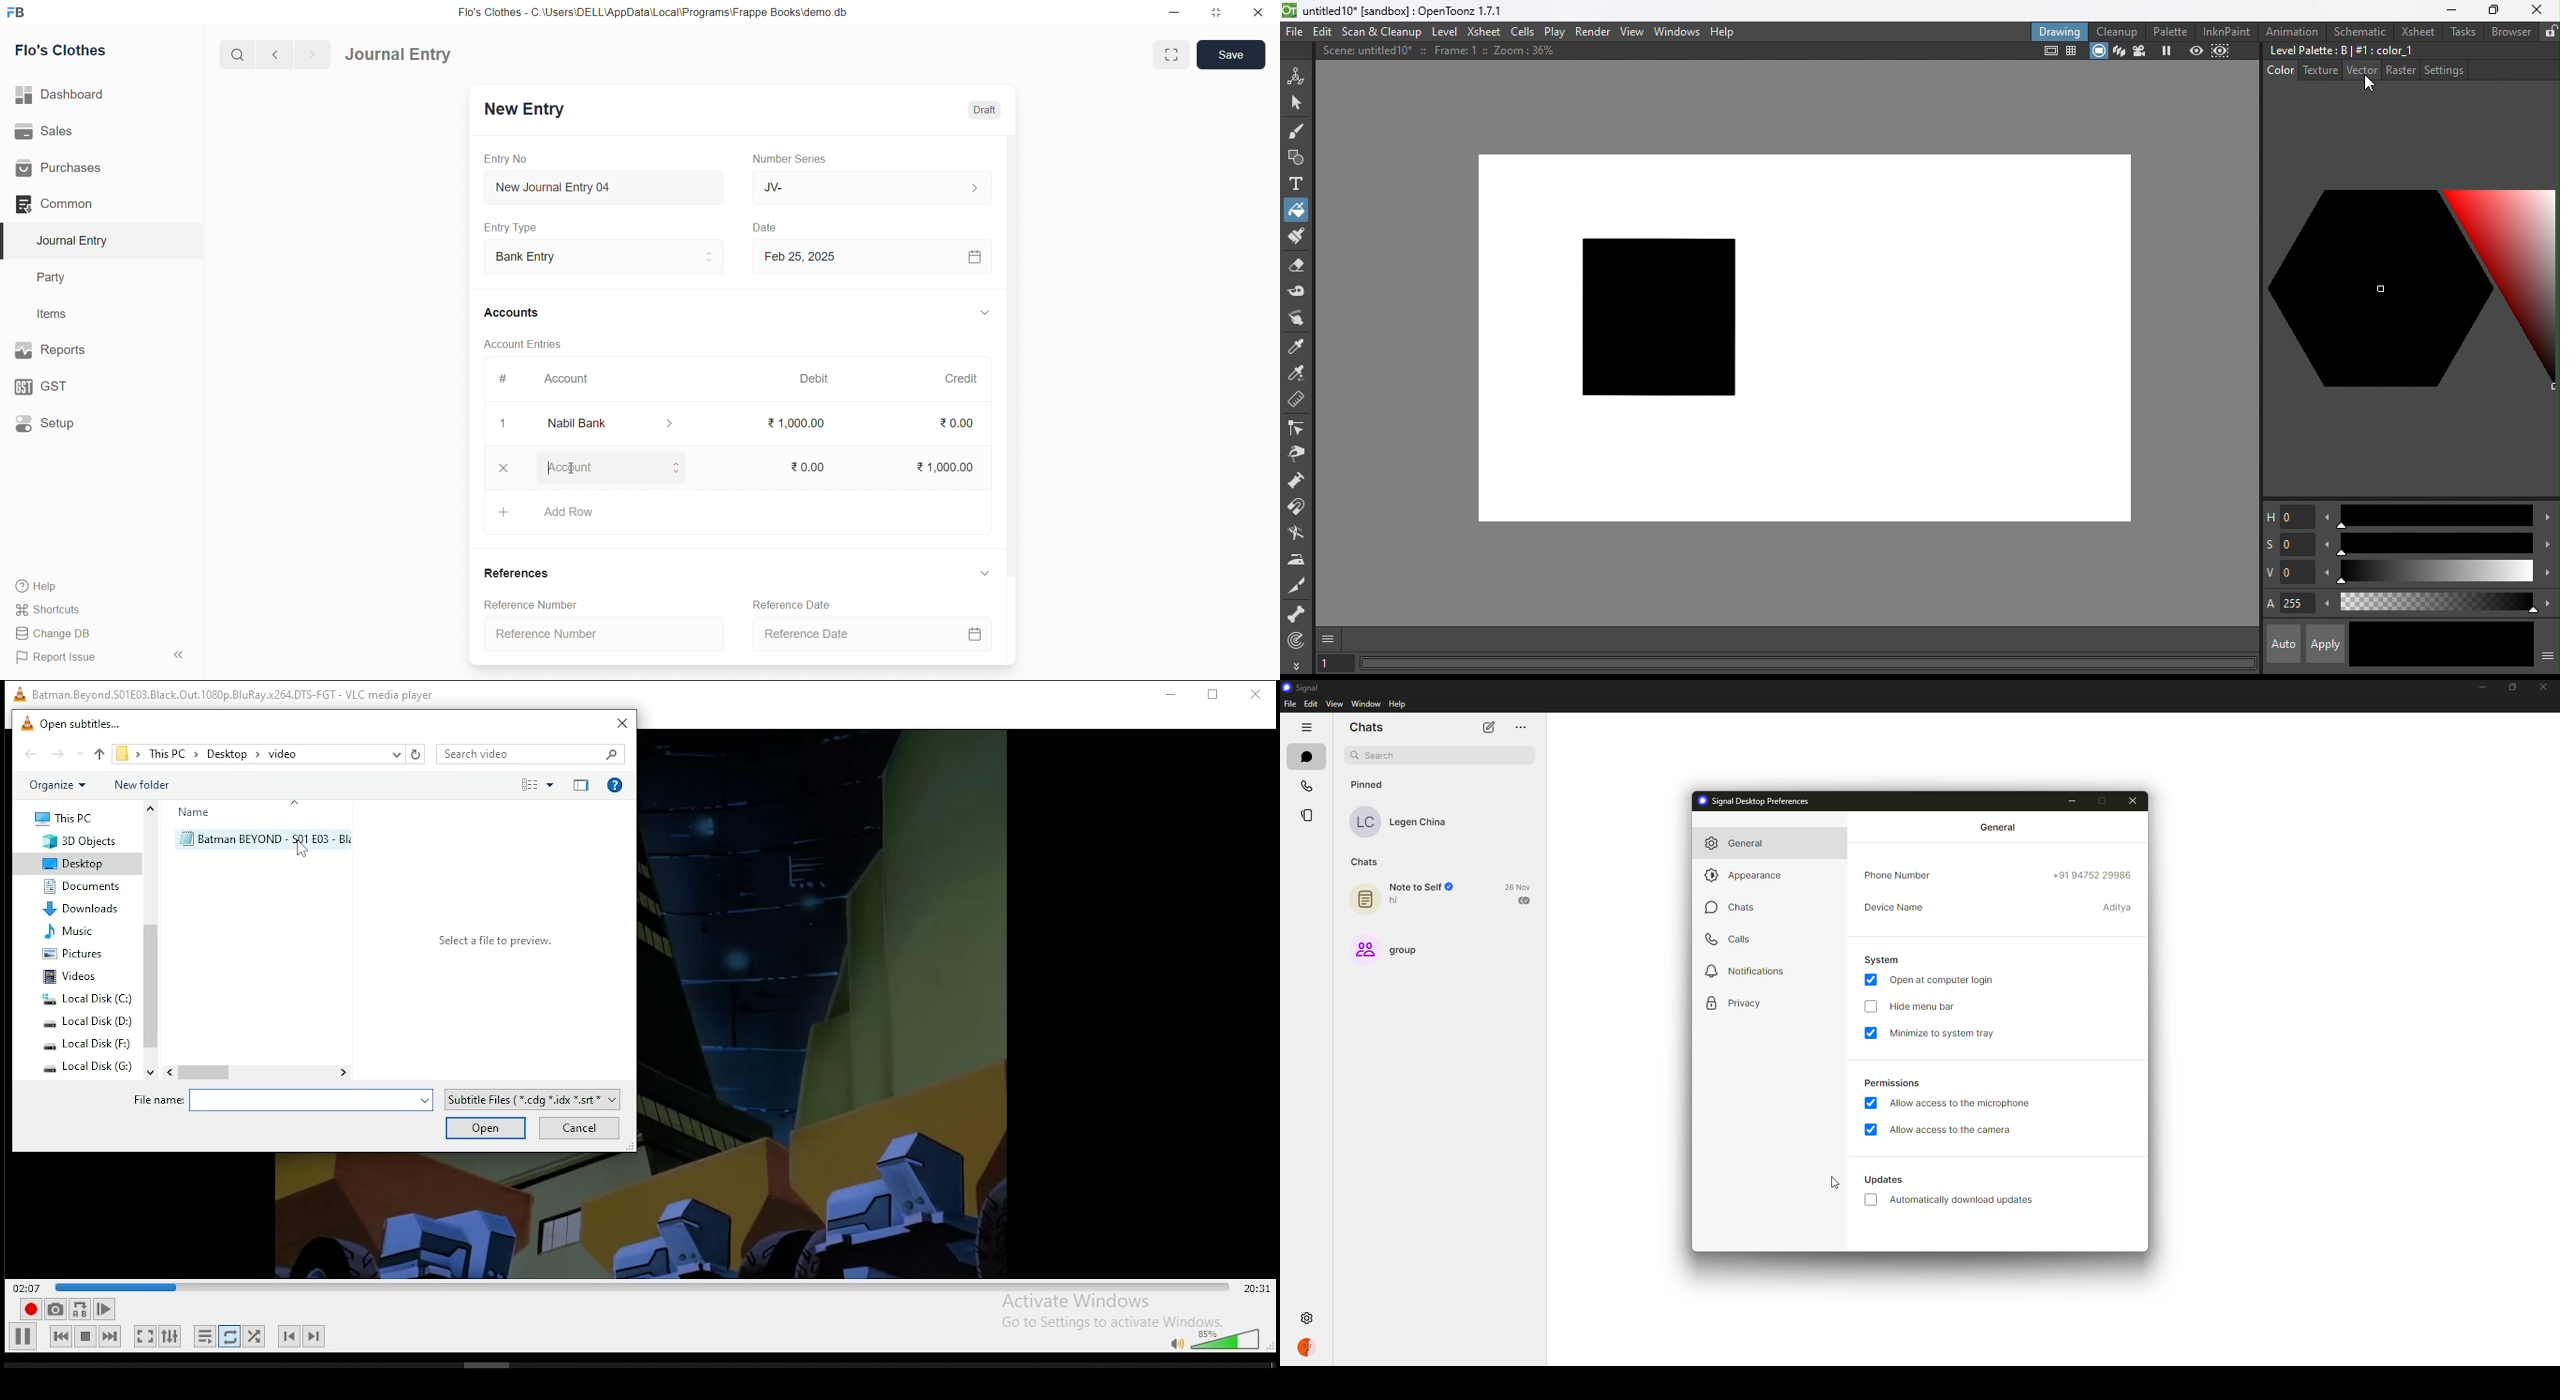 Image resolution: width=2576 pixels, height=1400 pixels. What do you see at coordinates (95, 634) in the screenshot?
I see `Change DB` at bounding box center [95, 634].